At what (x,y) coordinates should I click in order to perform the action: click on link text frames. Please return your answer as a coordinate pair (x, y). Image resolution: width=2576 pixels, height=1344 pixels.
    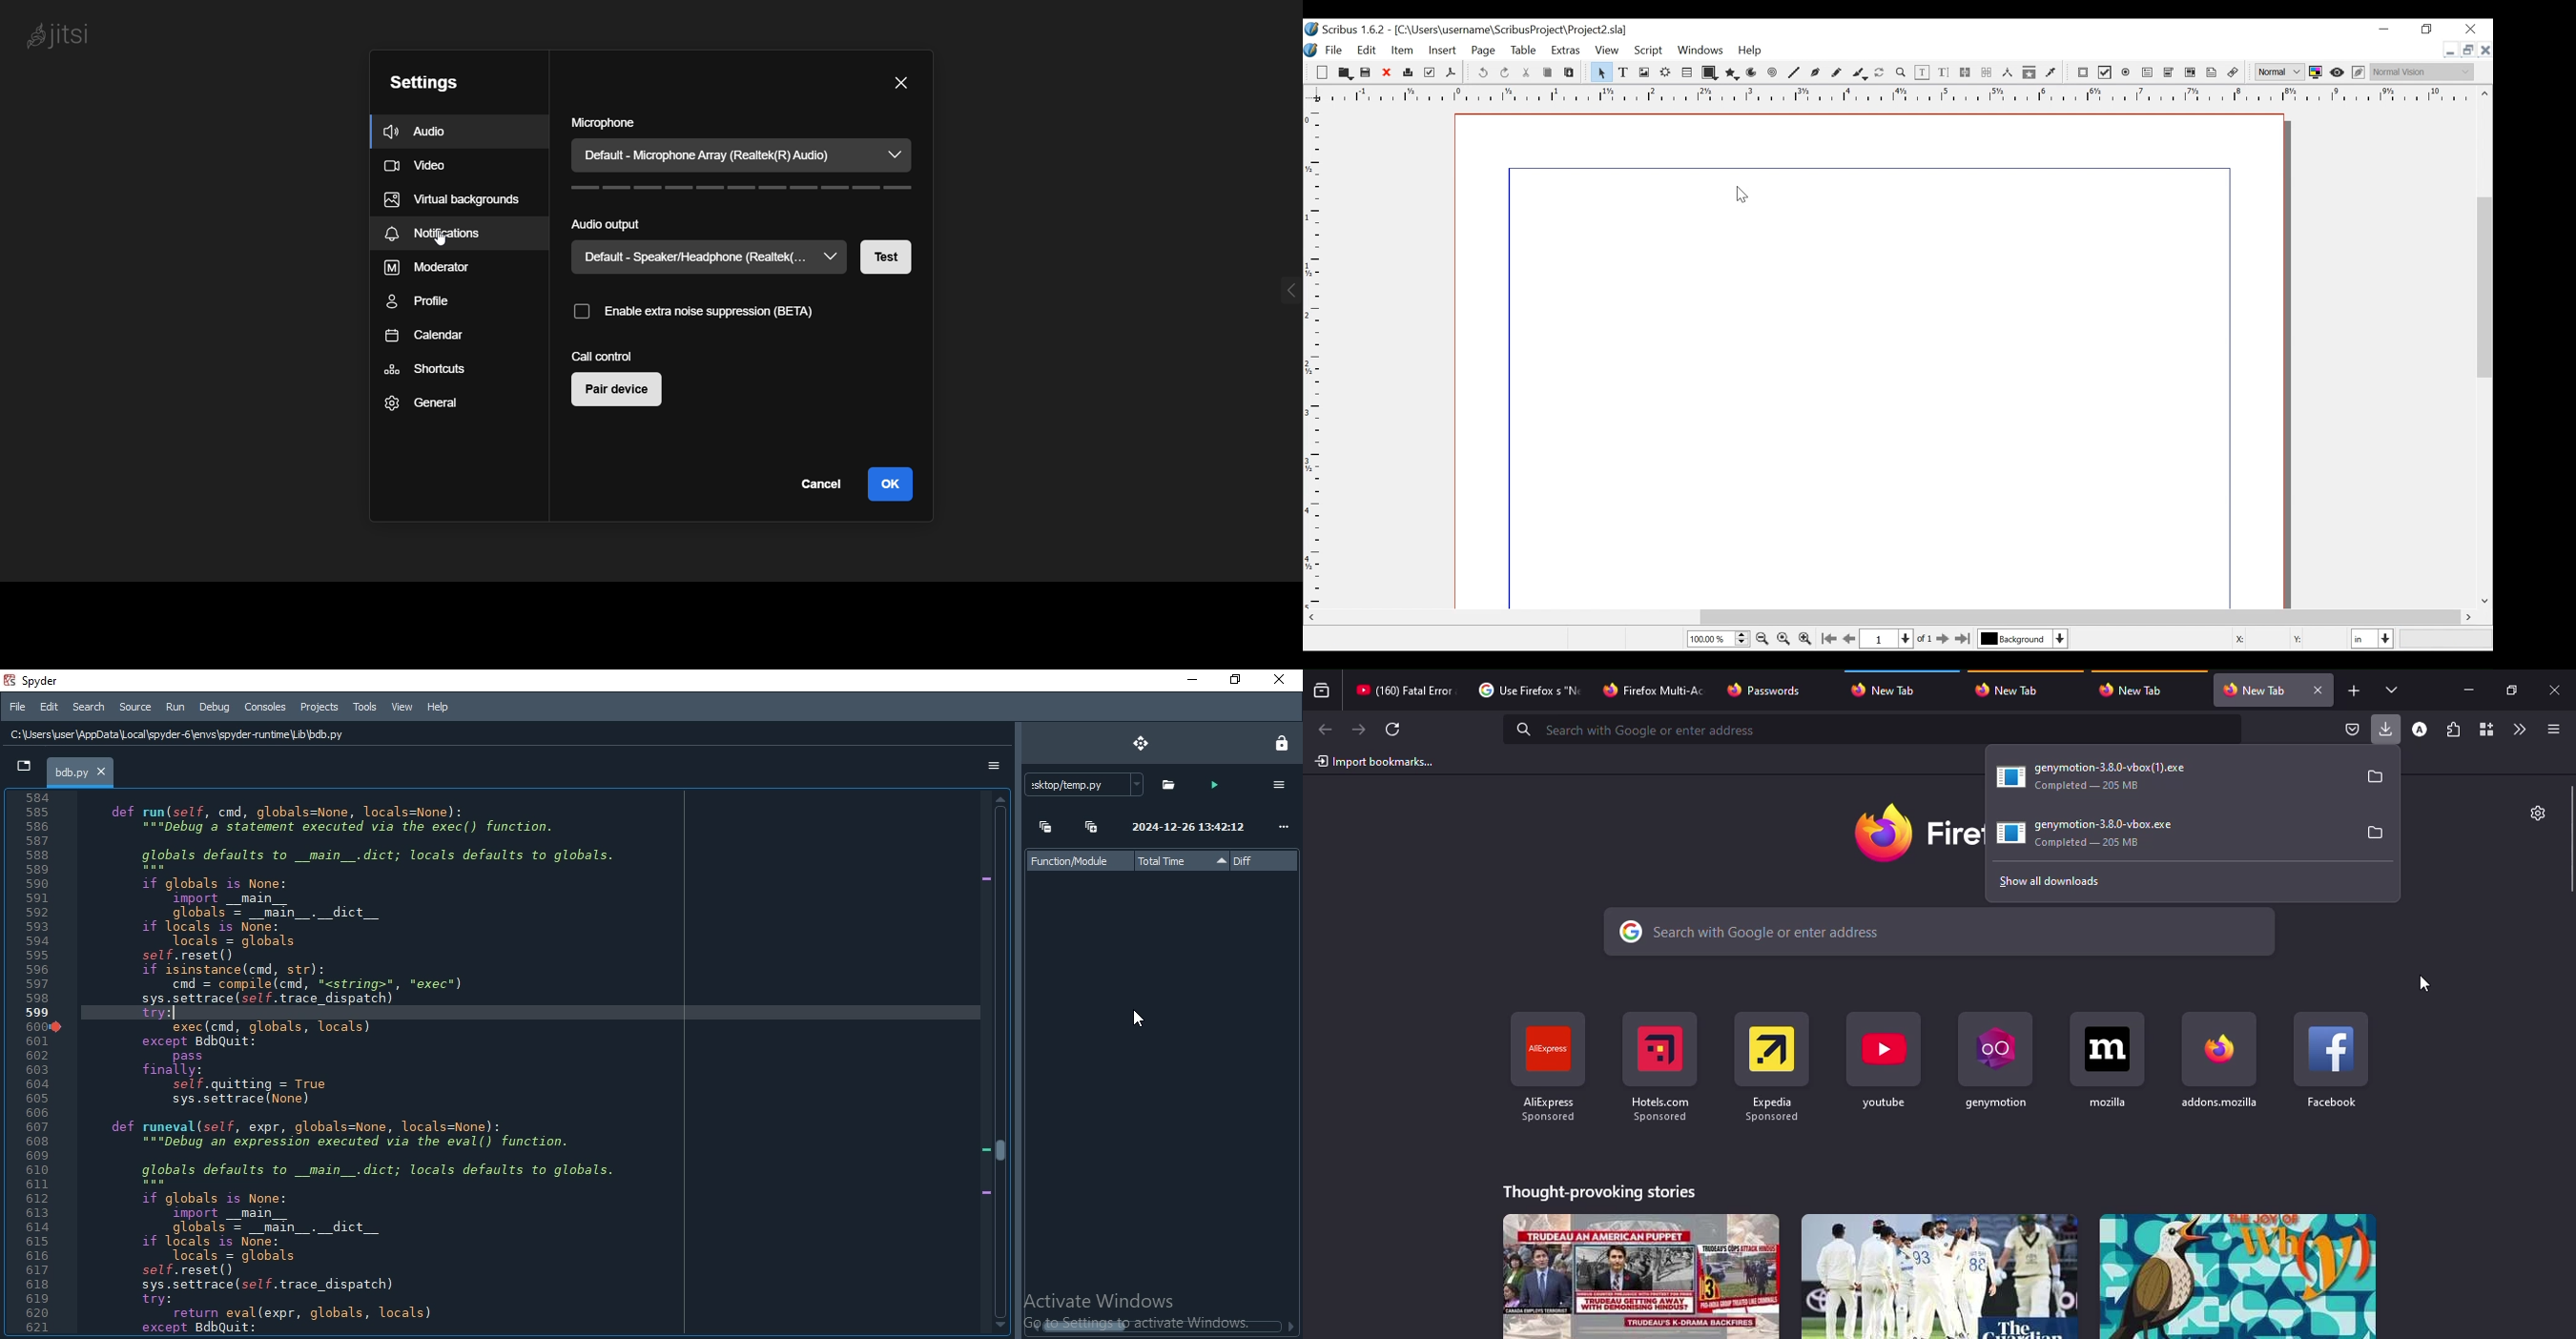
    Looking at the image, I should click on (1965, 73).